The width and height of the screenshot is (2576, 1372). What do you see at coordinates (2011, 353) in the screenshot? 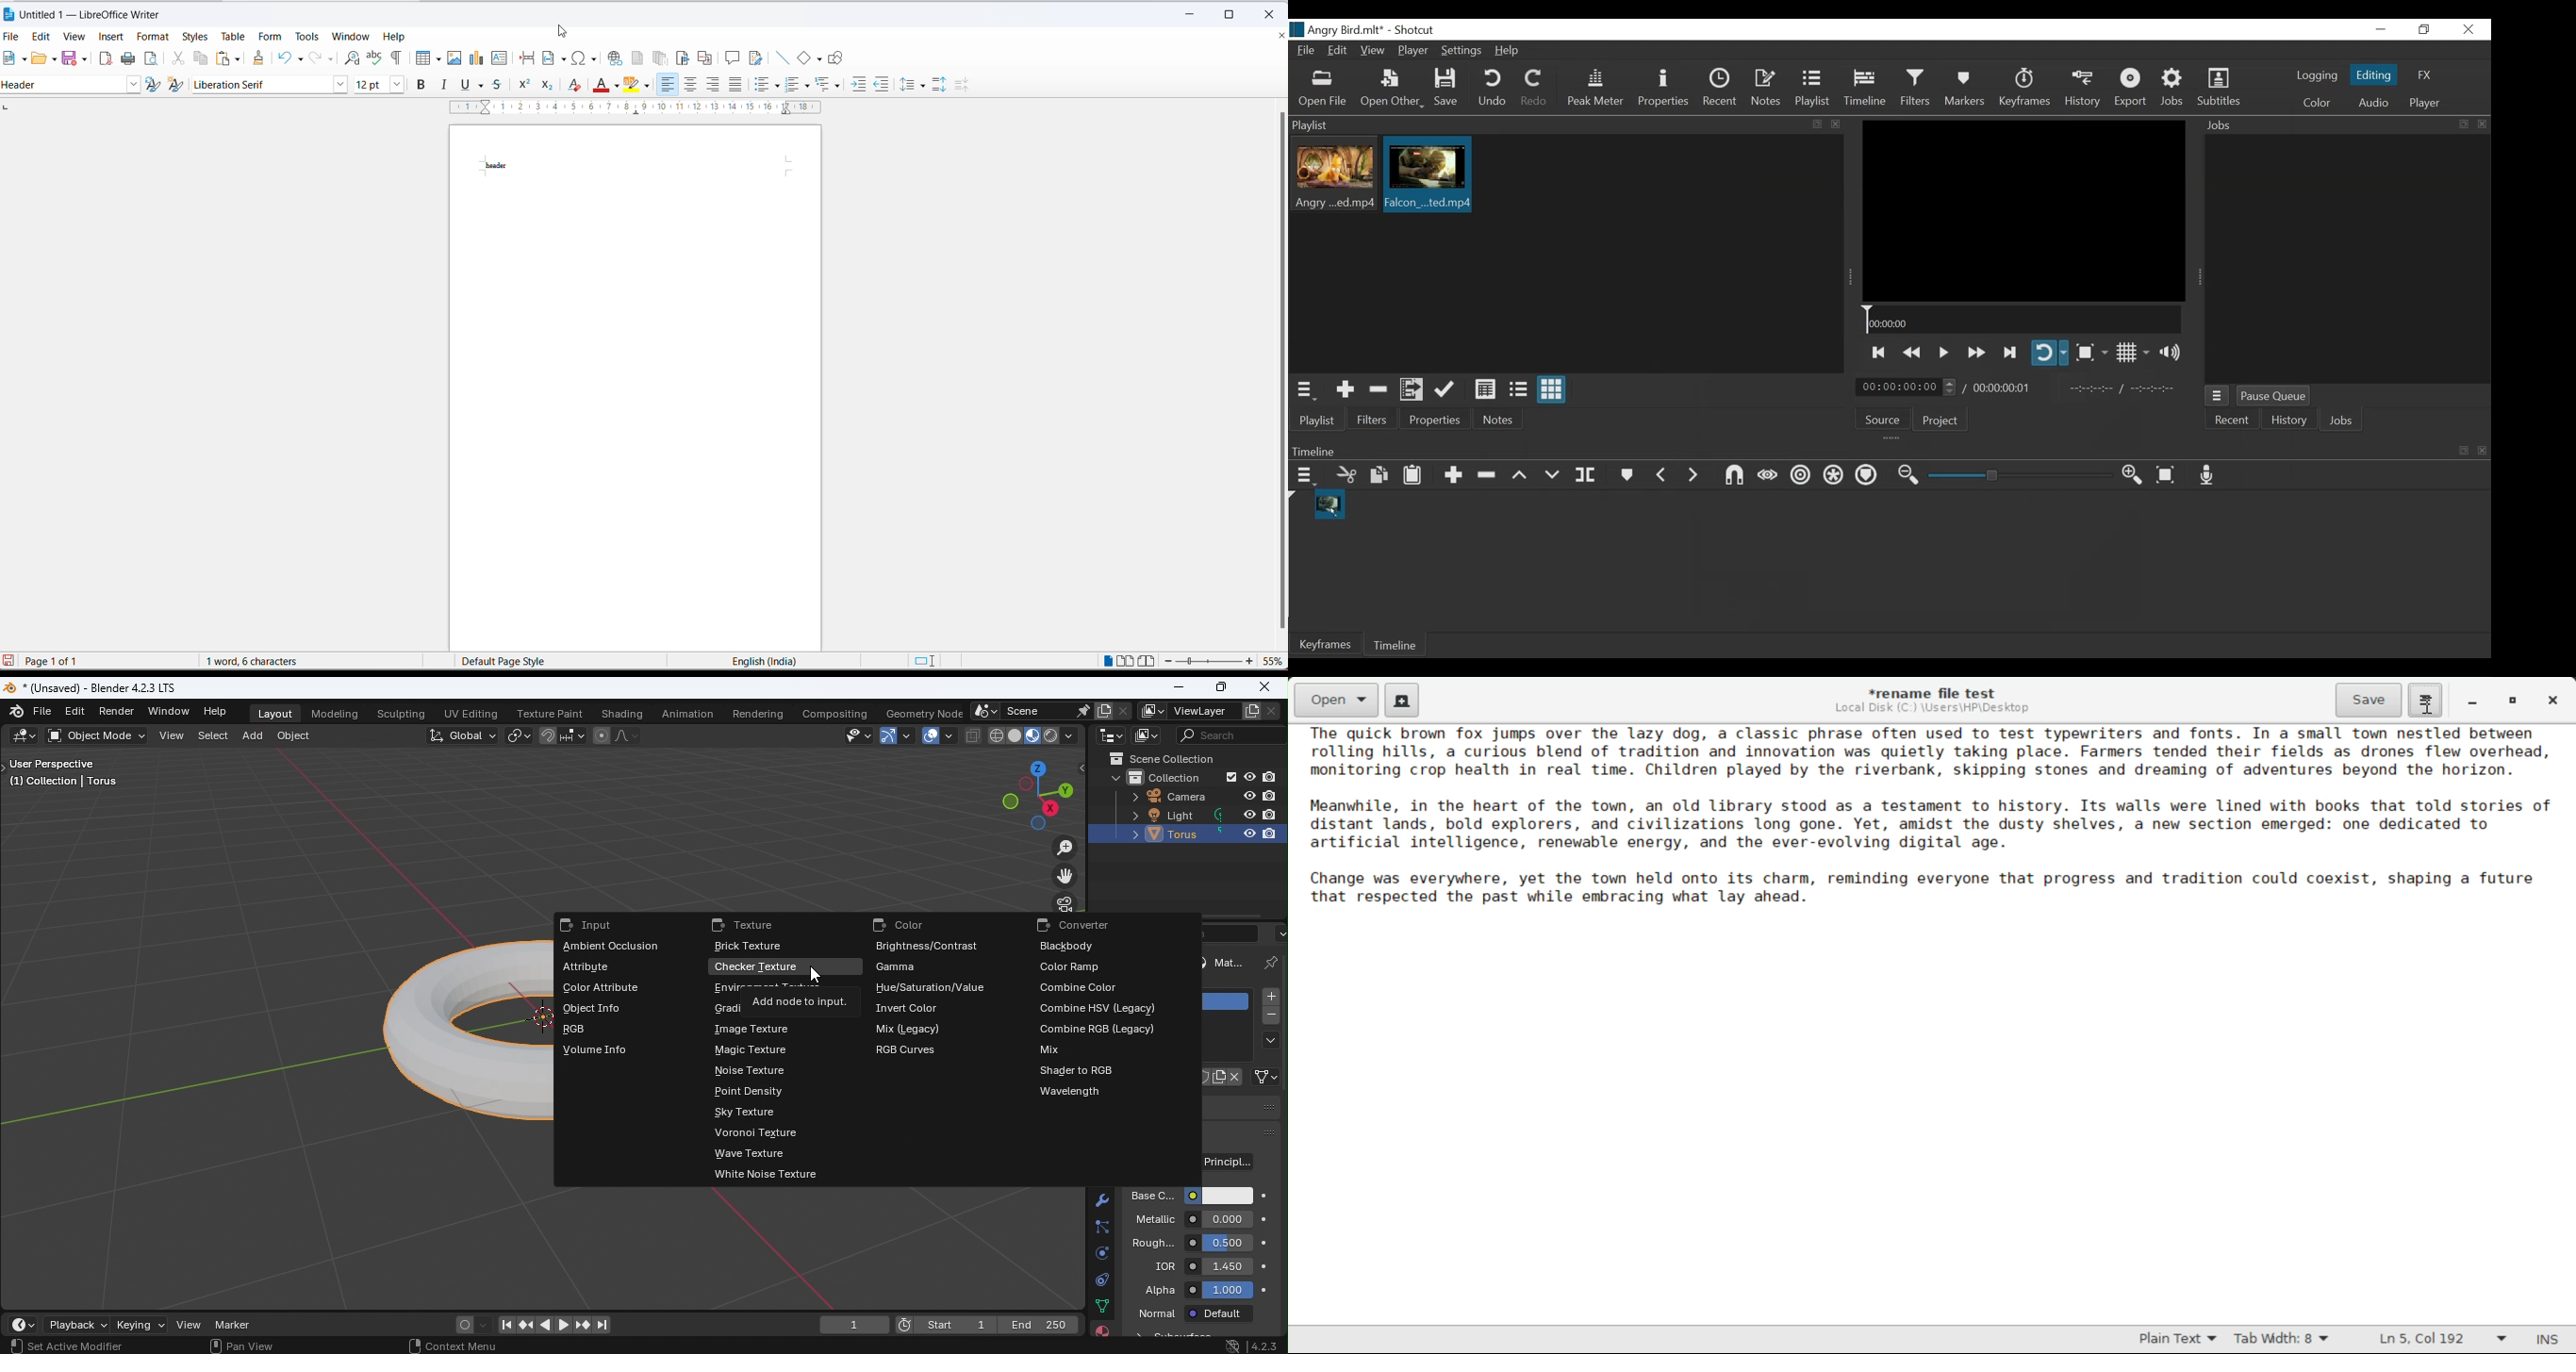
I see `Skip to the next point` at bounding box center [2011, 353].